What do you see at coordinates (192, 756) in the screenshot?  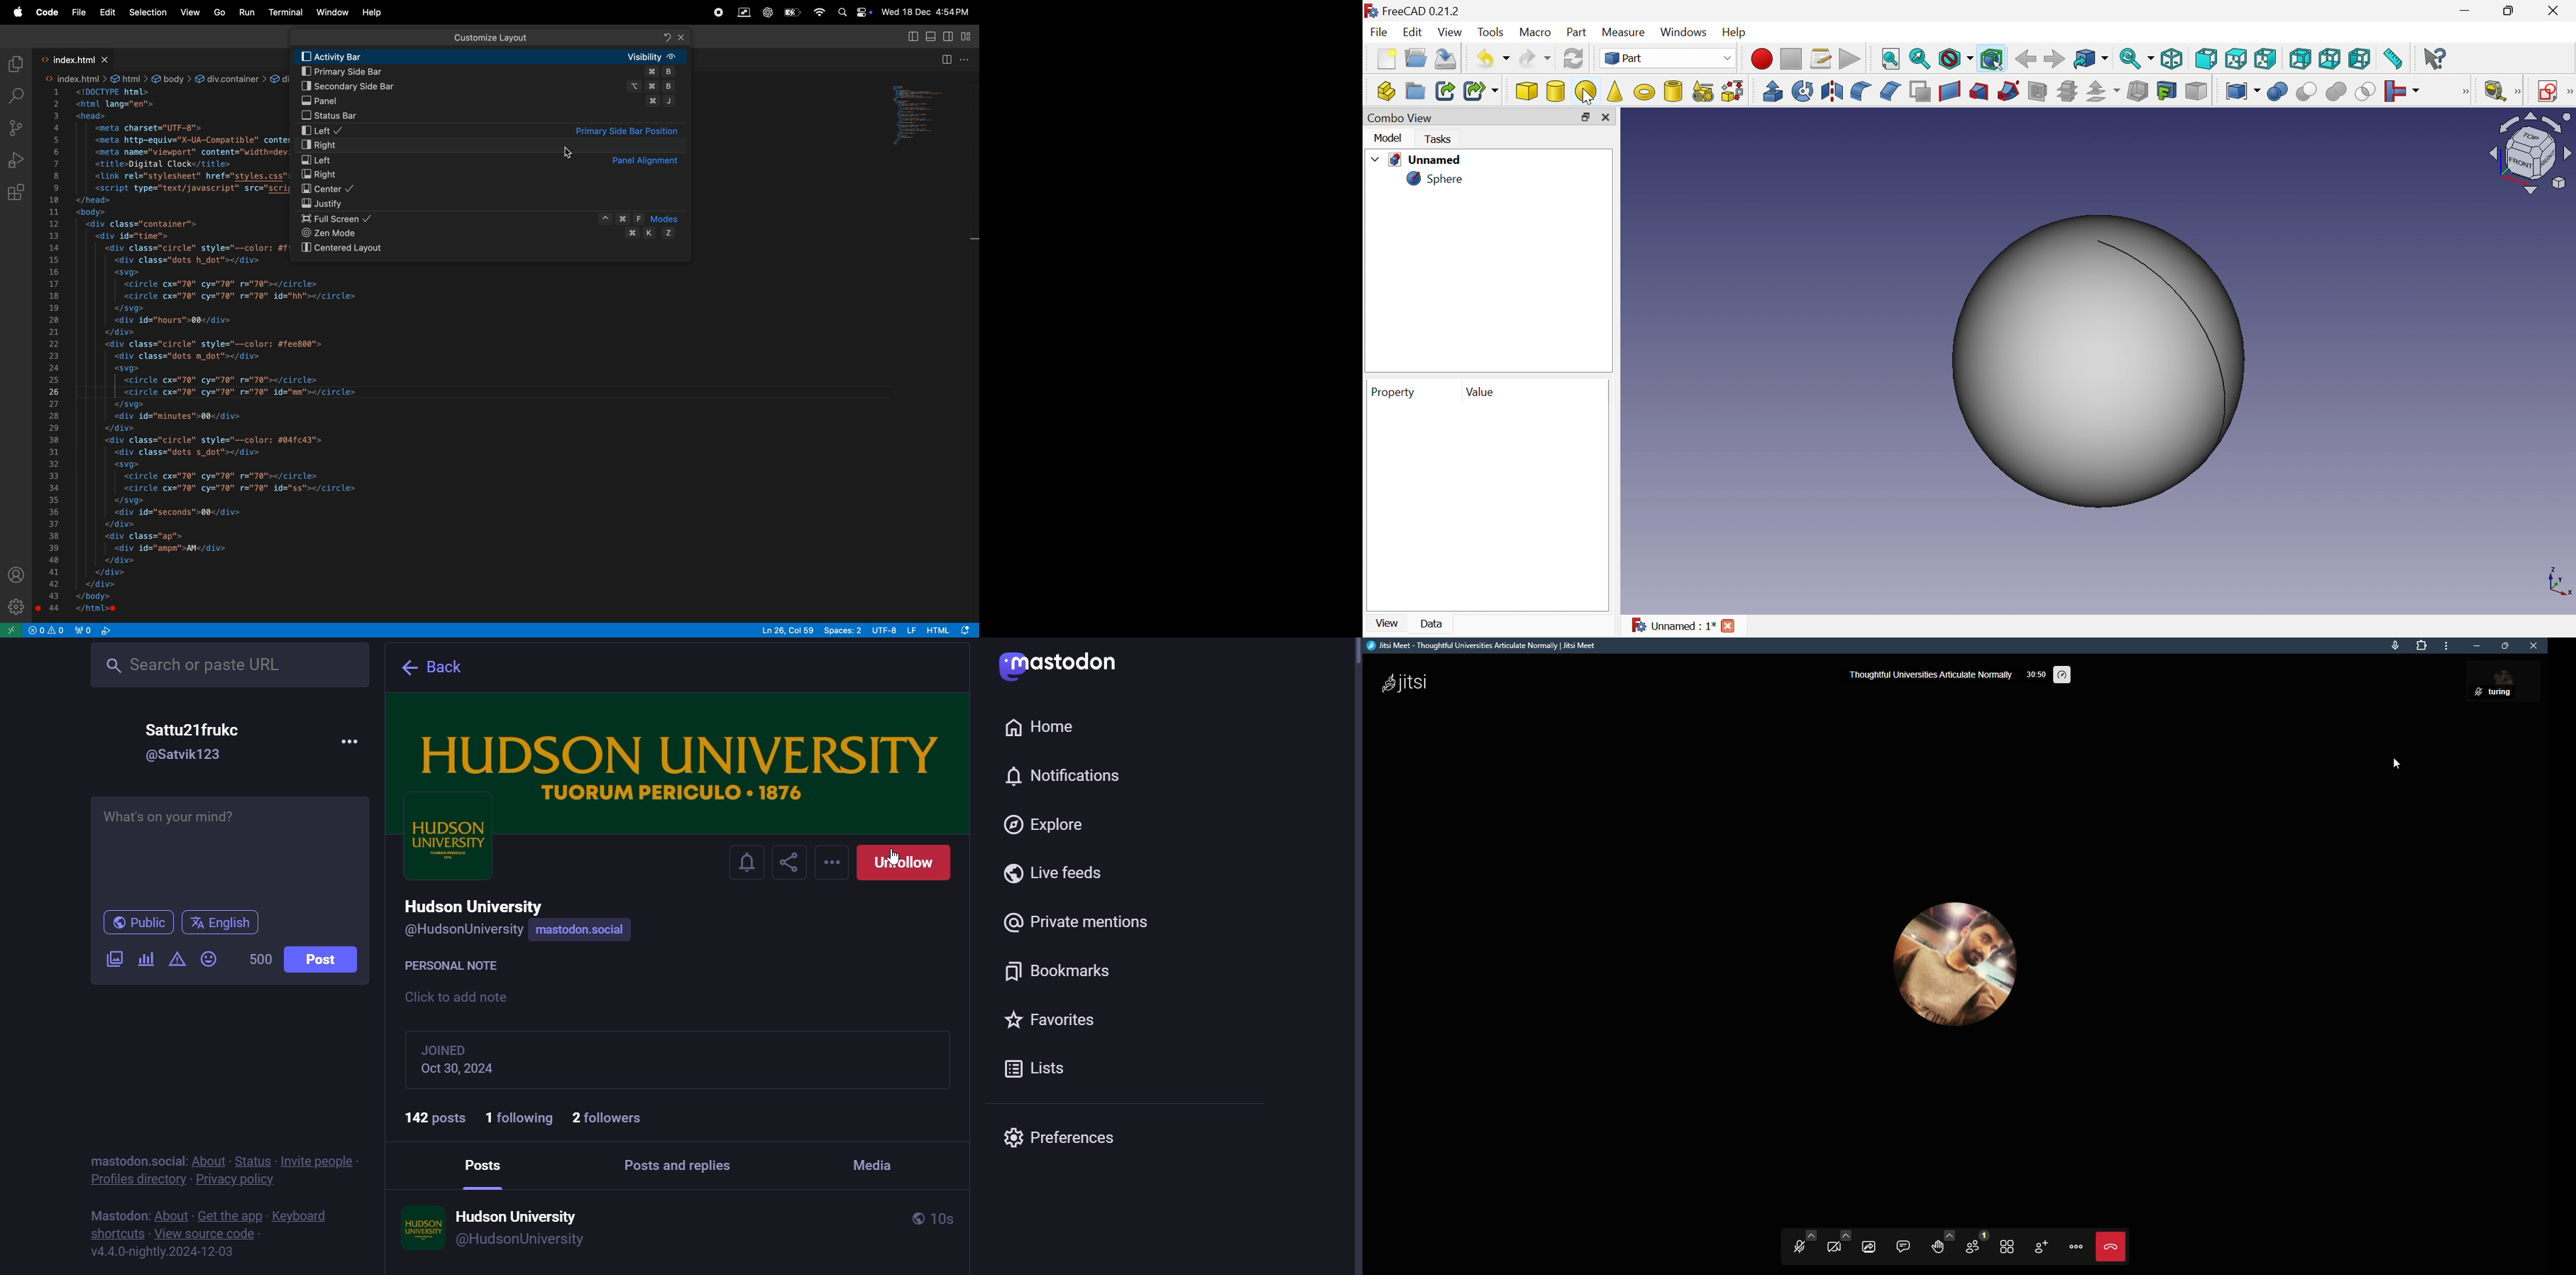 I see `@Satvik123` at bounding box center [192, 756].